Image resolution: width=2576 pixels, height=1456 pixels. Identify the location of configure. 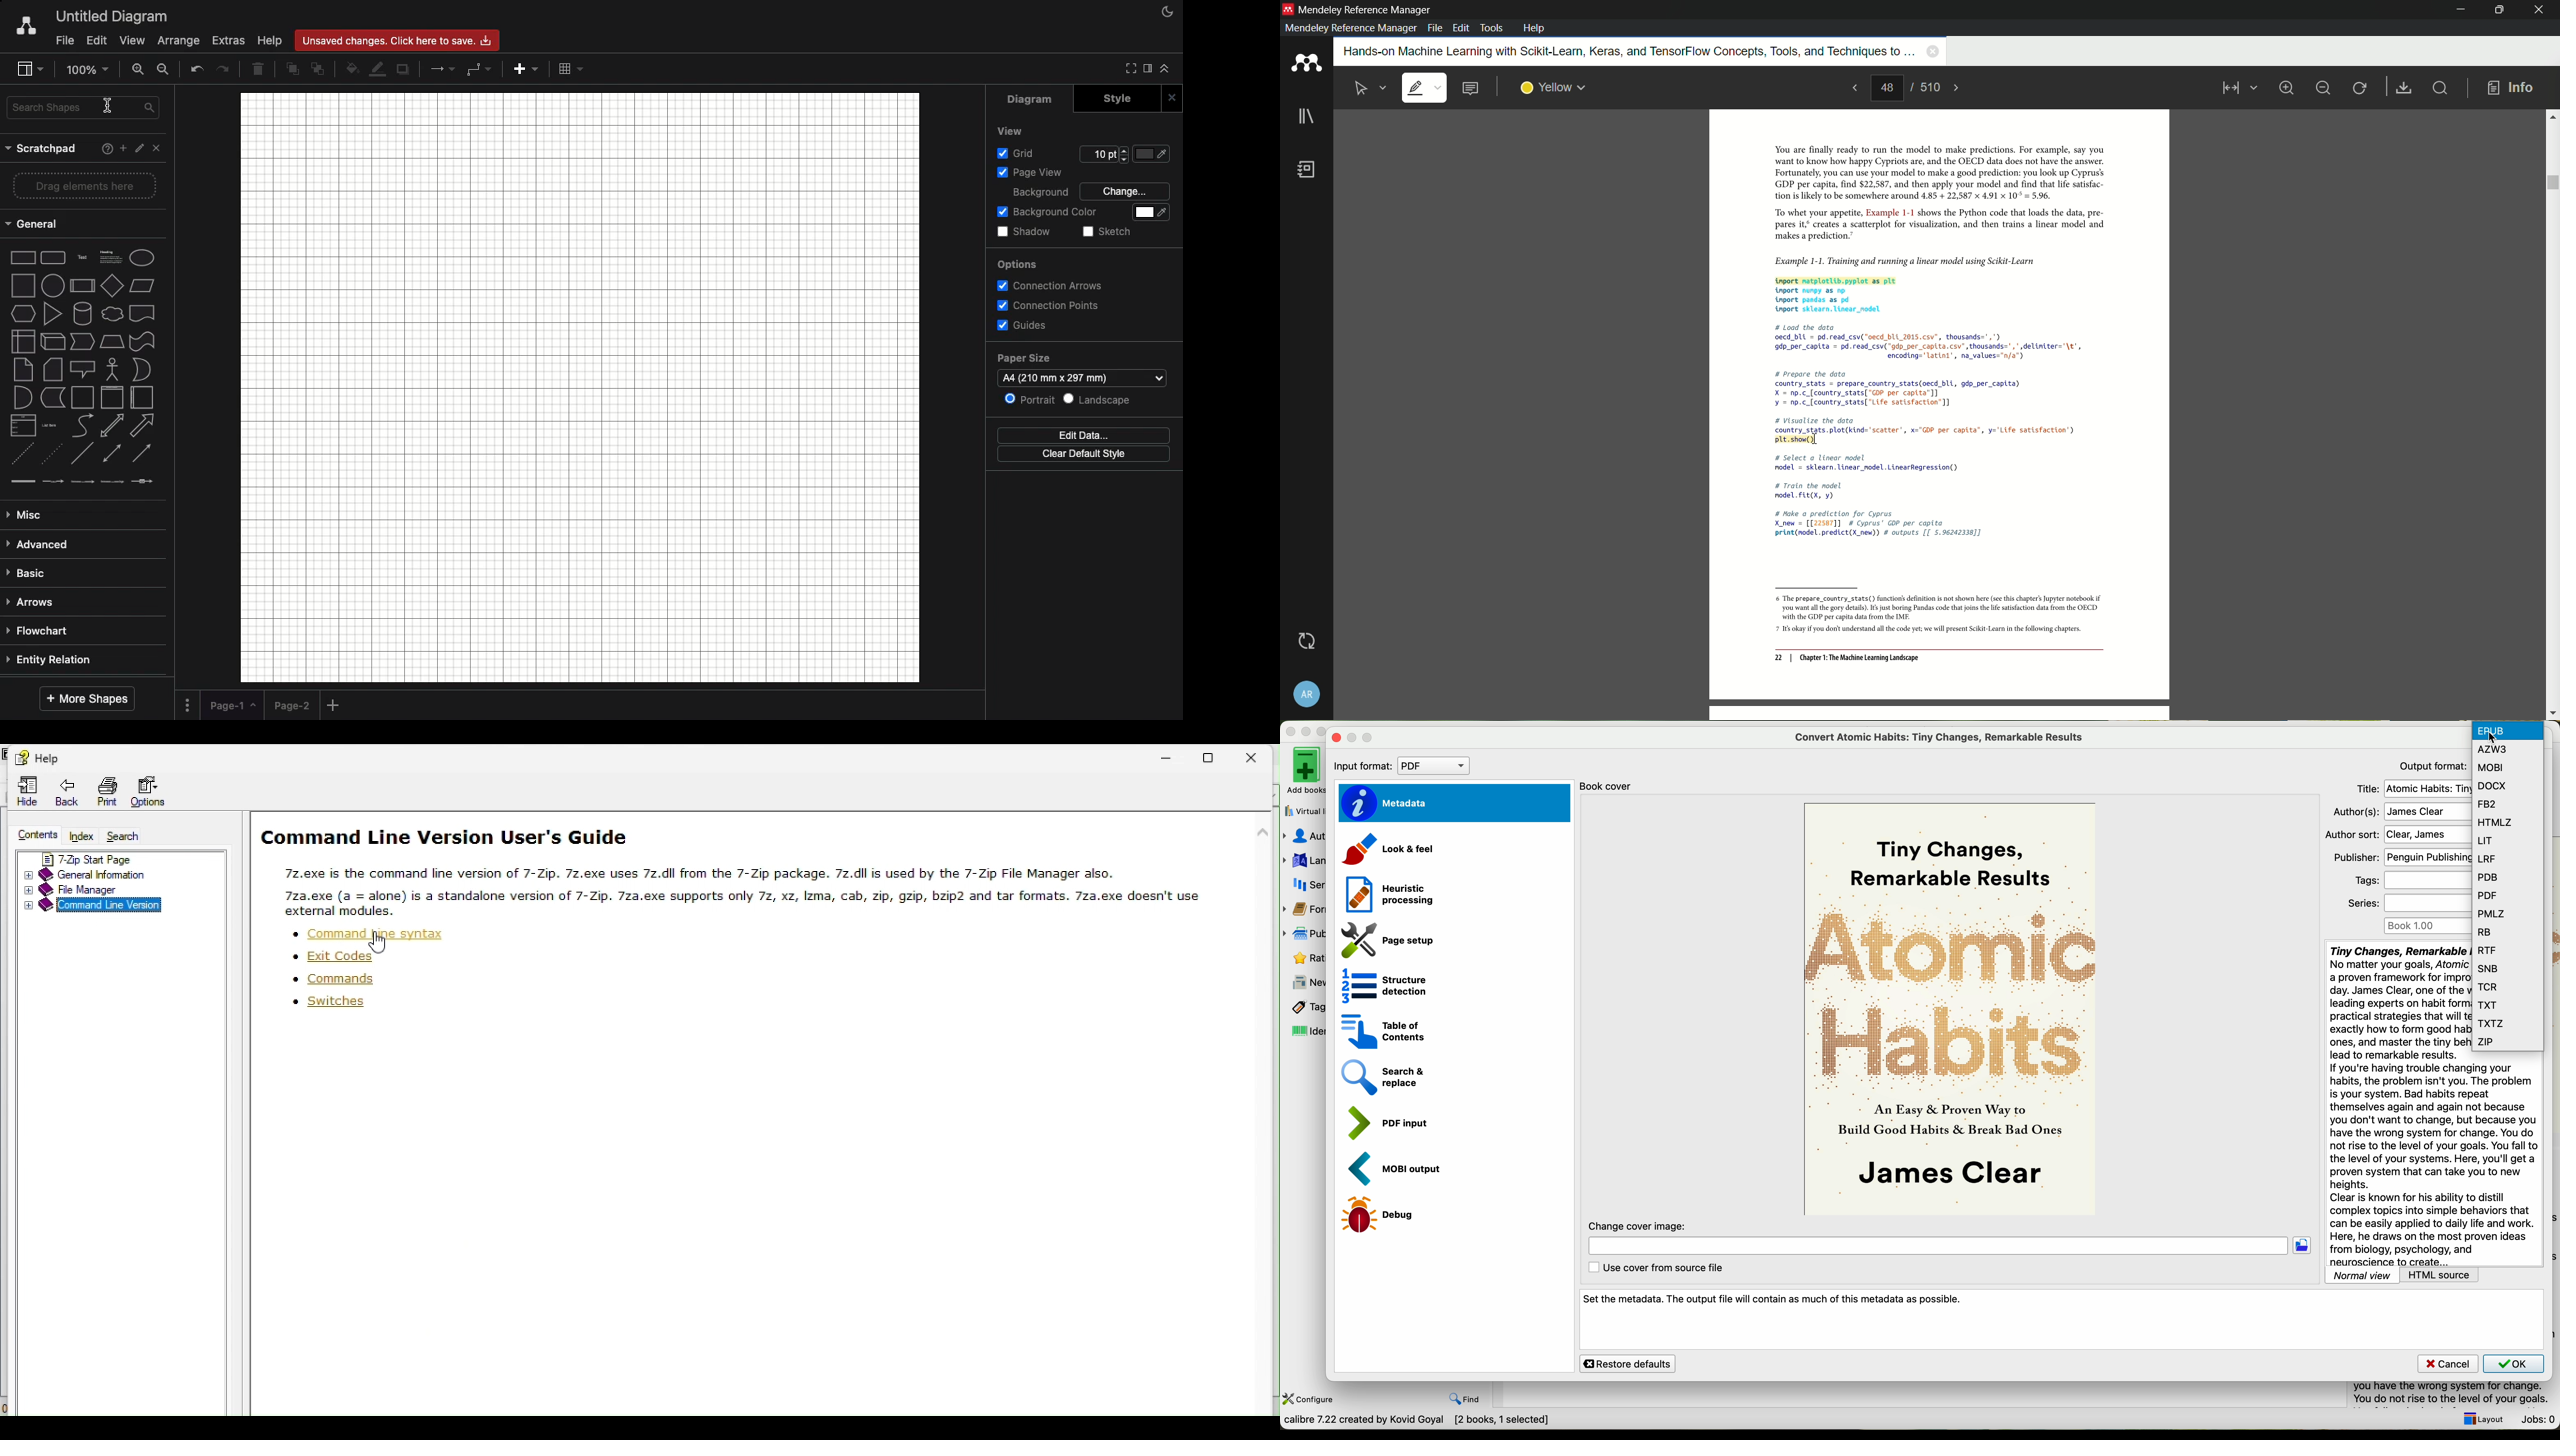
(1310, 1399).